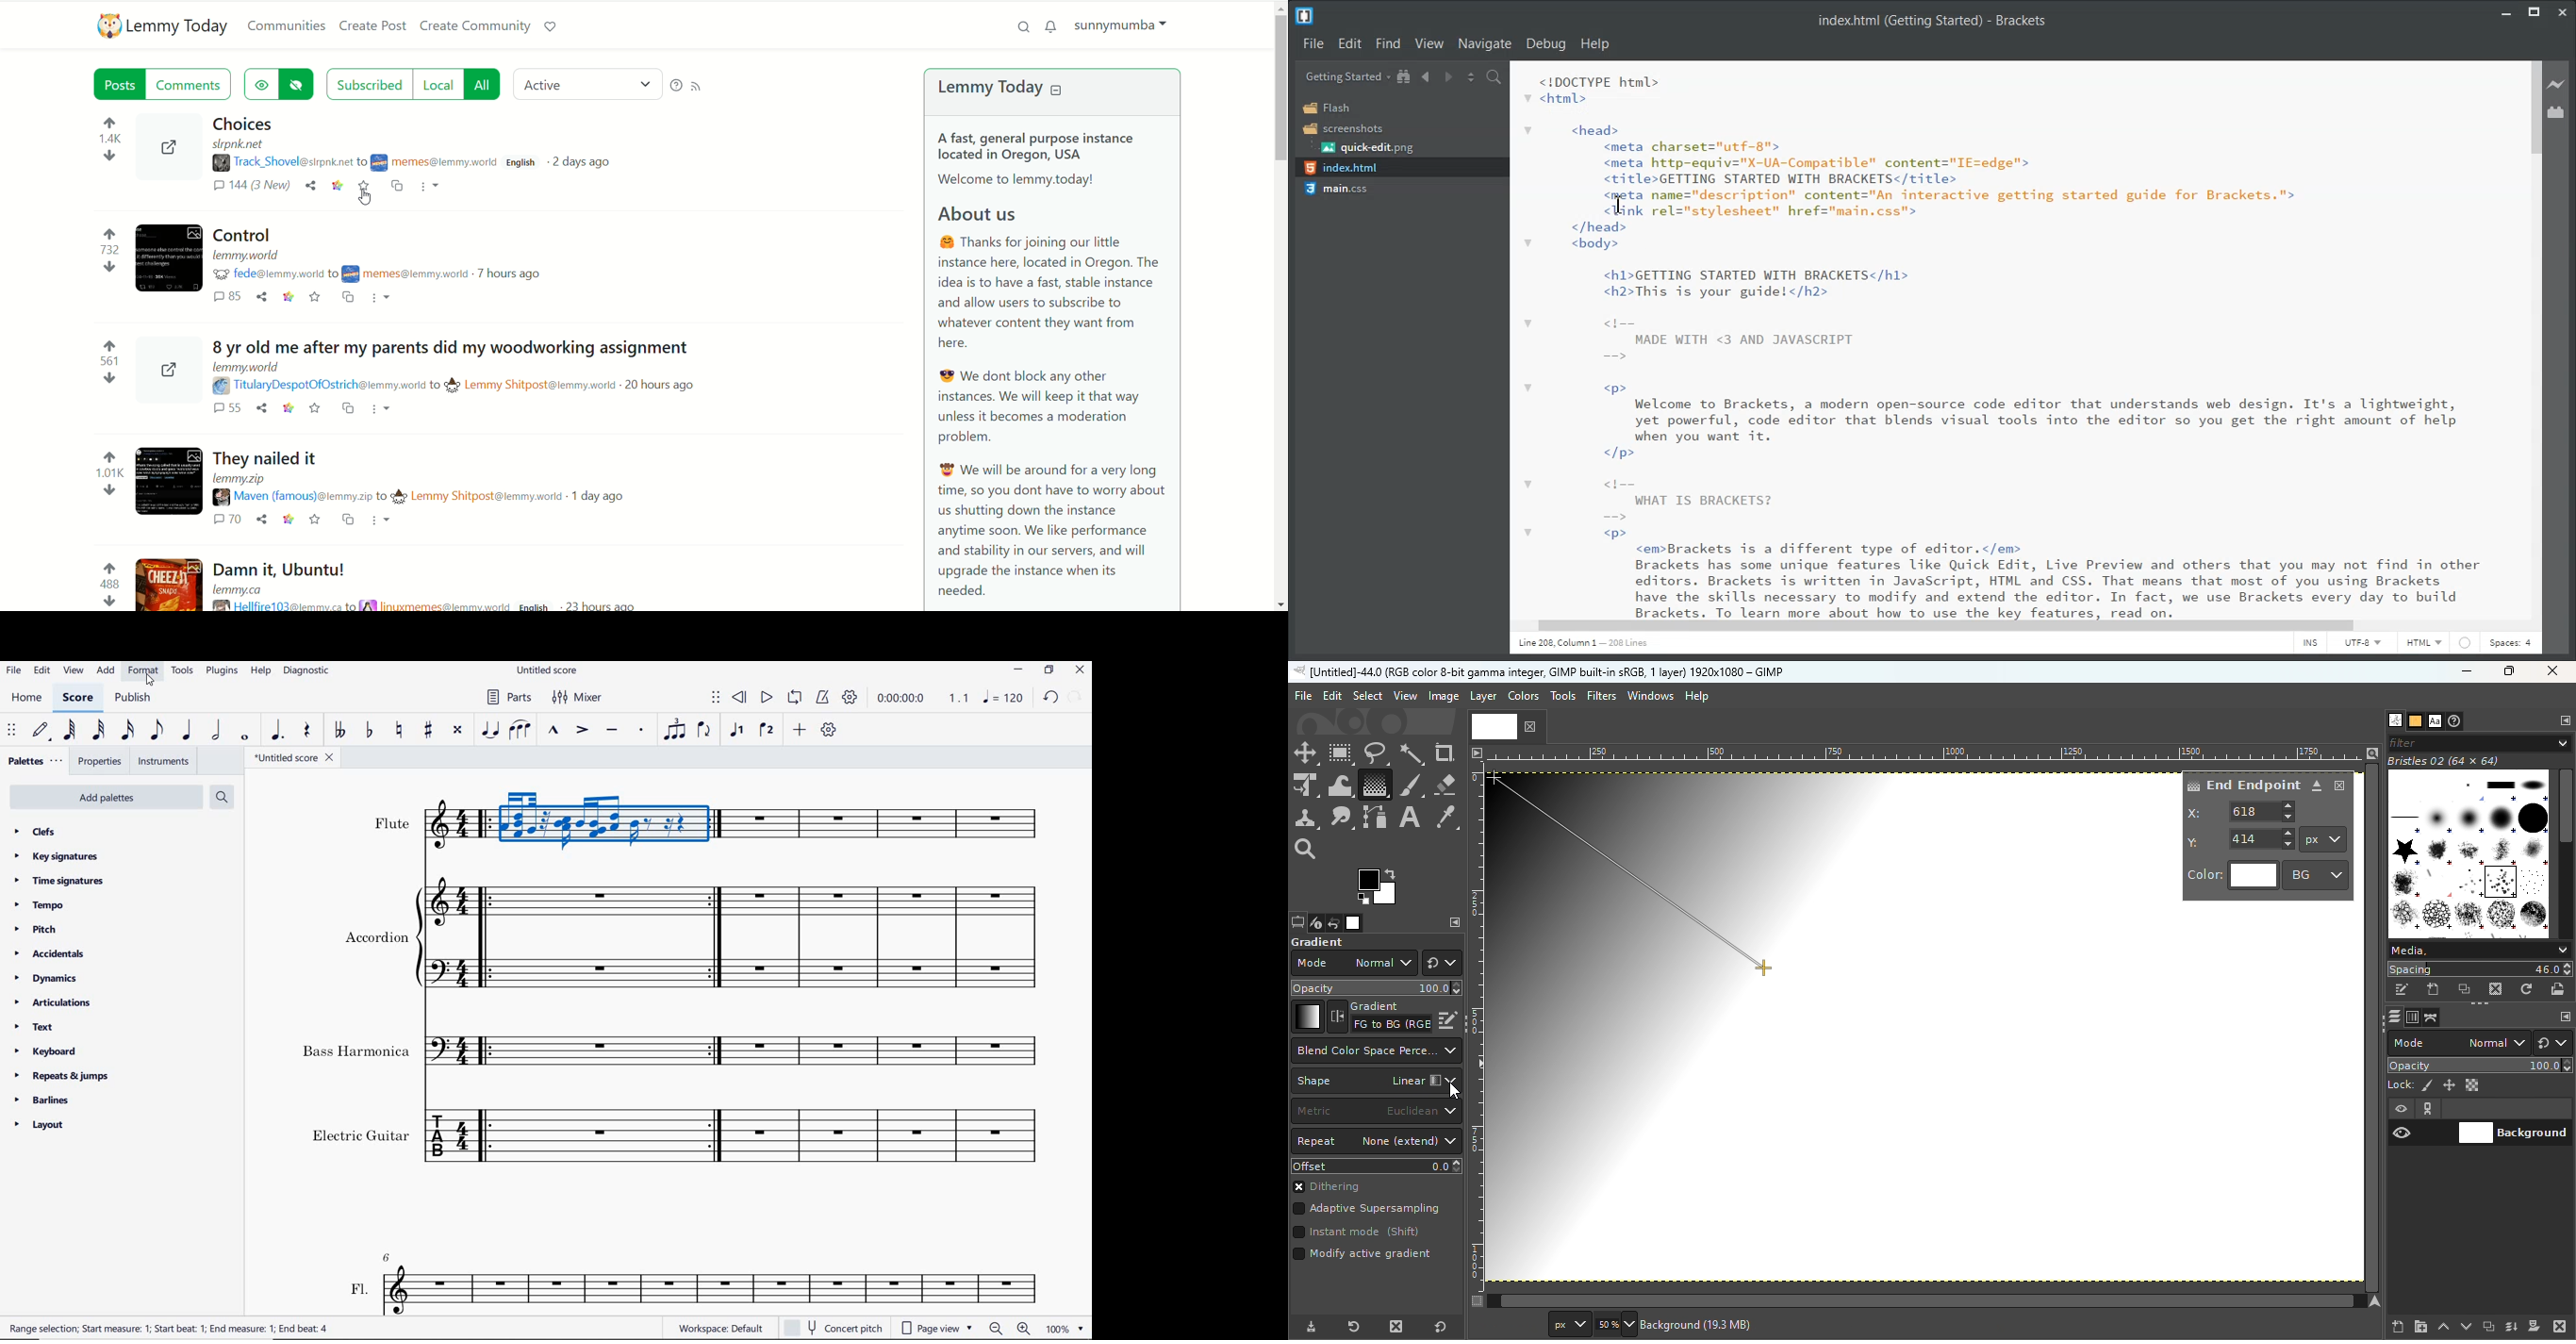  I want to click on tuplet, so click(674, 729).